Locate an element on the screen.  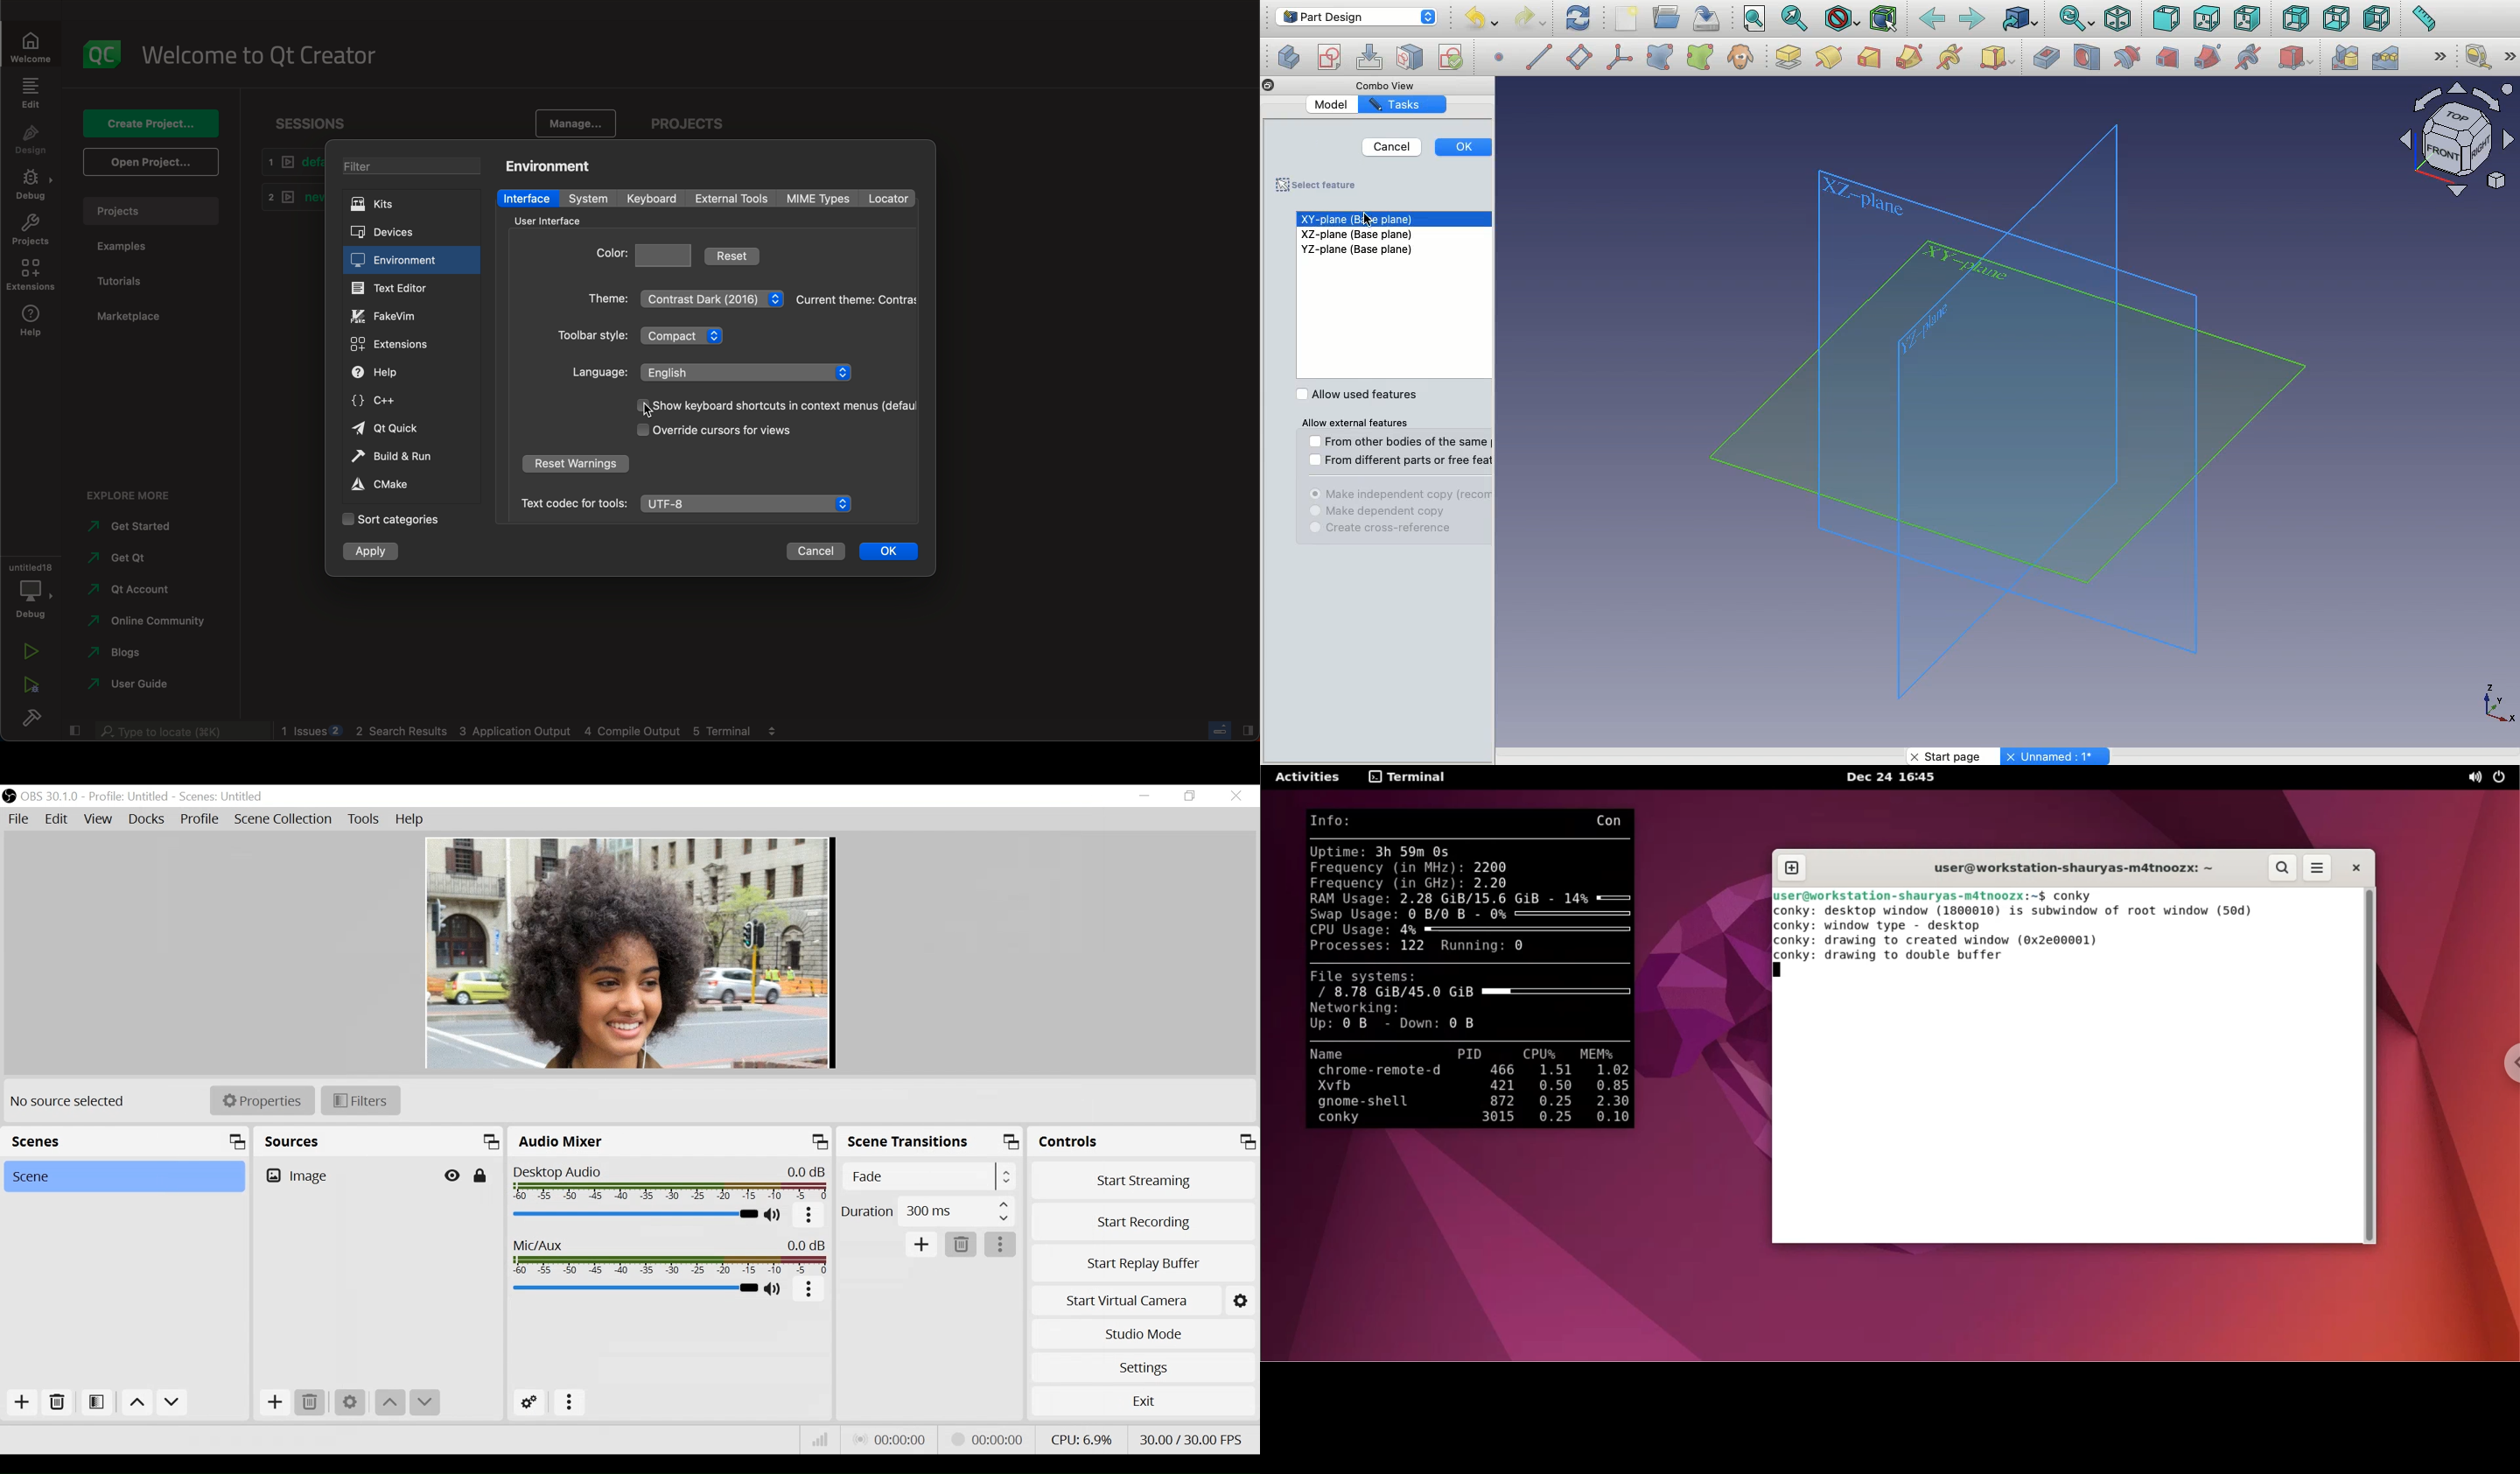
welcome is located at coordinates (259, 53).